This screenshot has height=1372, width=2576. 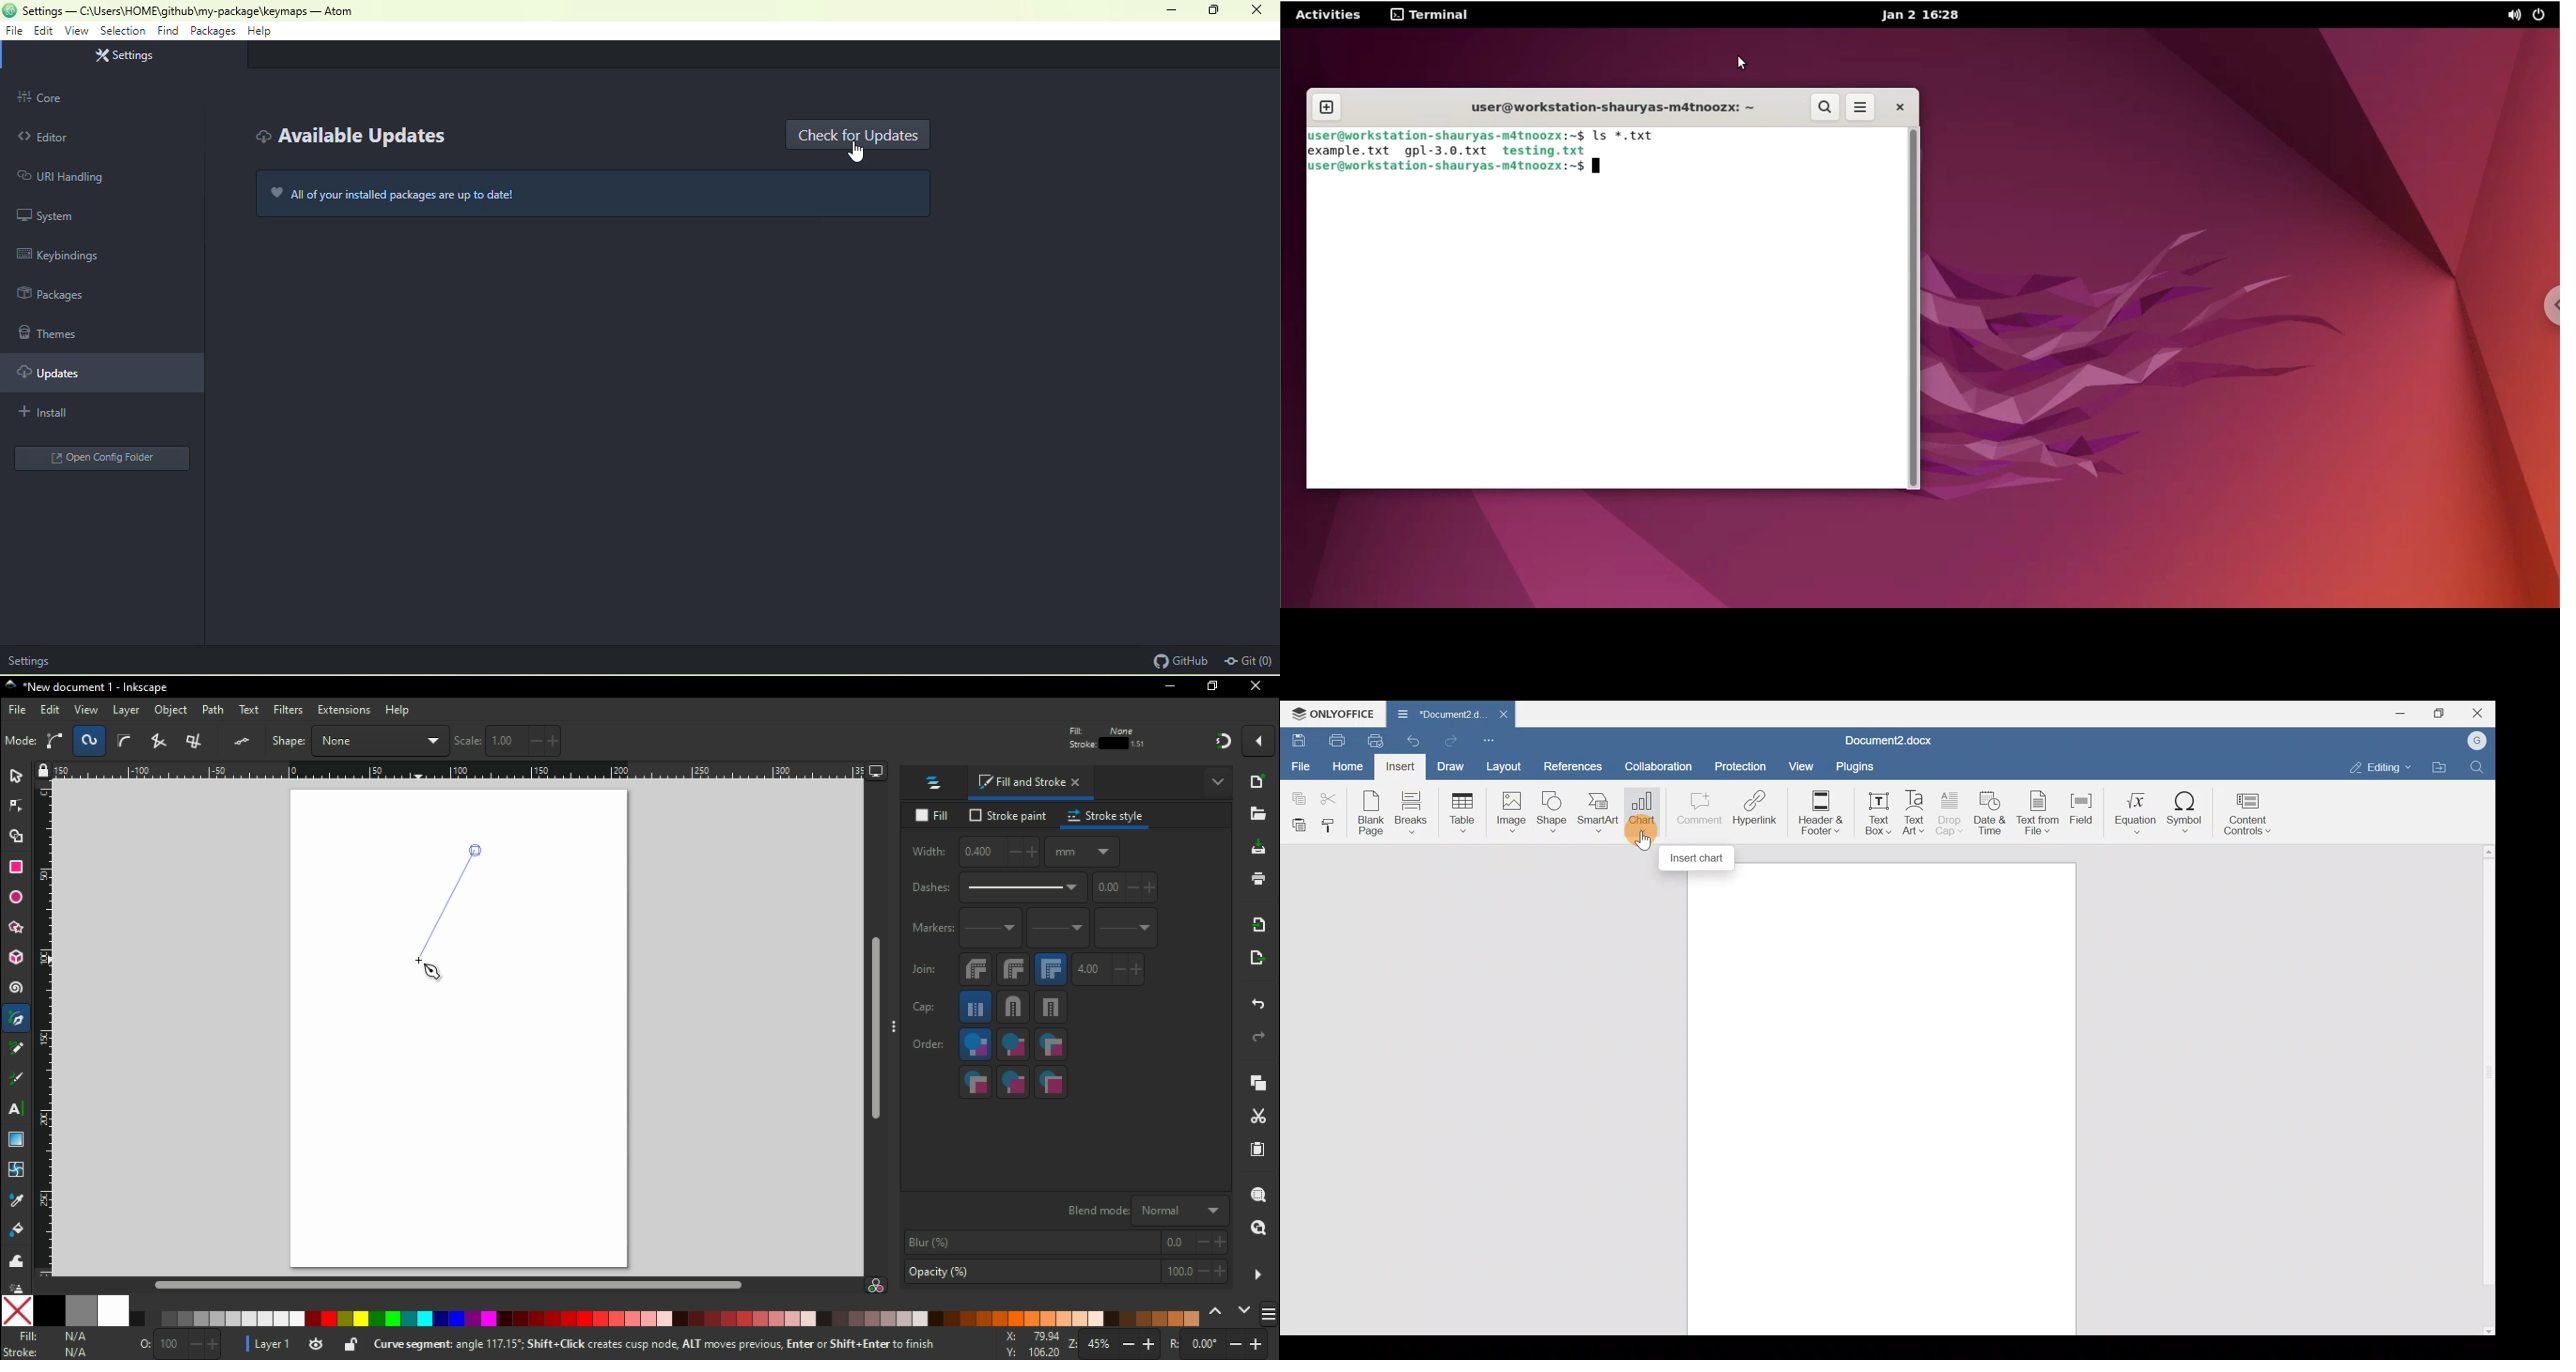 What do you see at coordinates (179, 1342) in the screenshot?
I see `opacity` at bounding box center [179, 1342].